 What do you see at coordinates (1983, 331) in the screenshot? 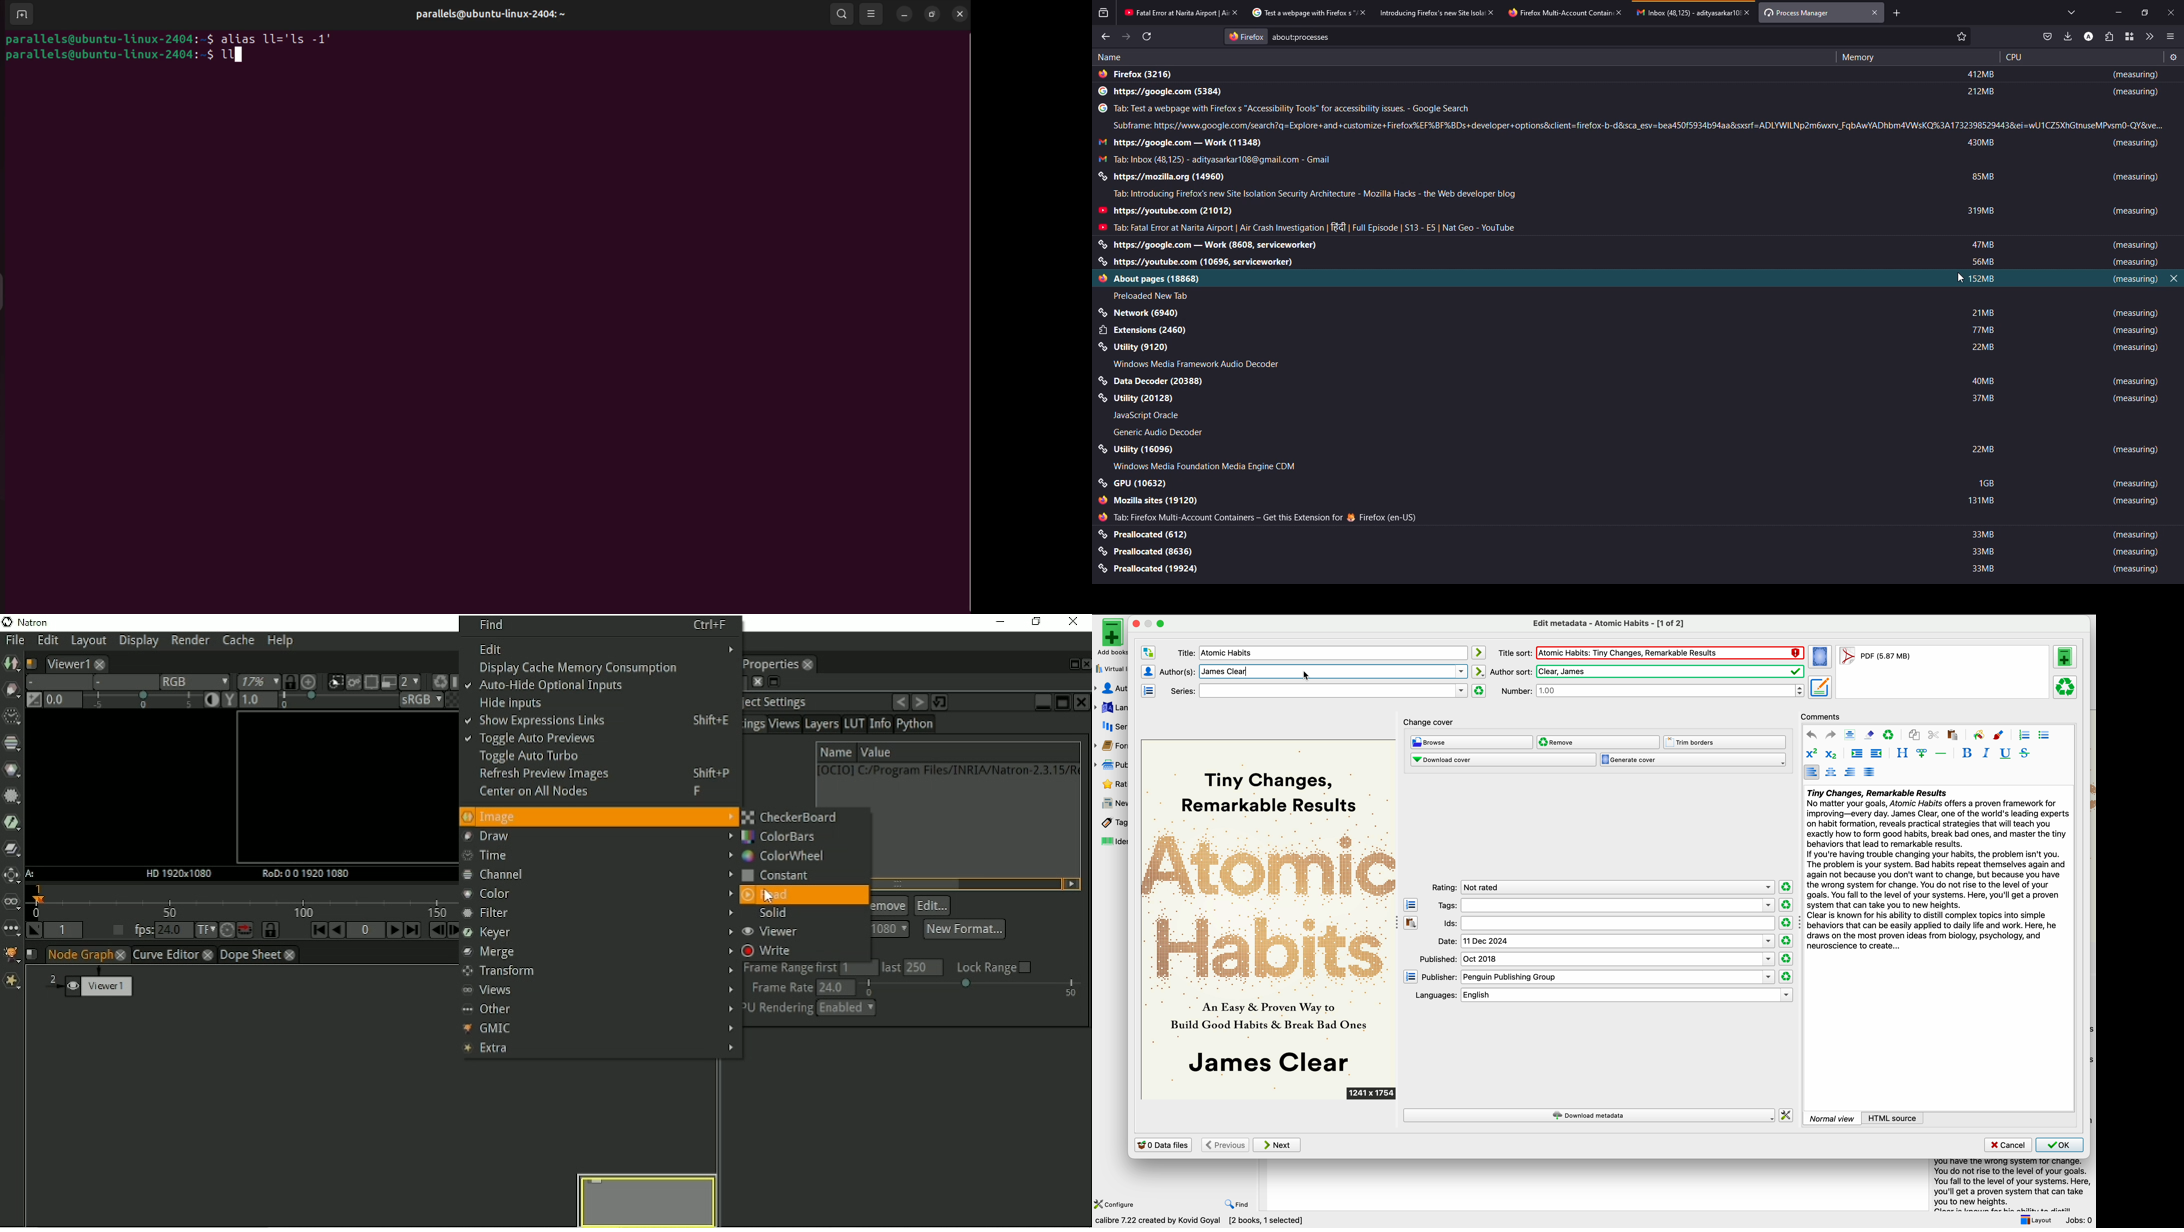
I see `77 mb` at bounding box center [1983, 331].